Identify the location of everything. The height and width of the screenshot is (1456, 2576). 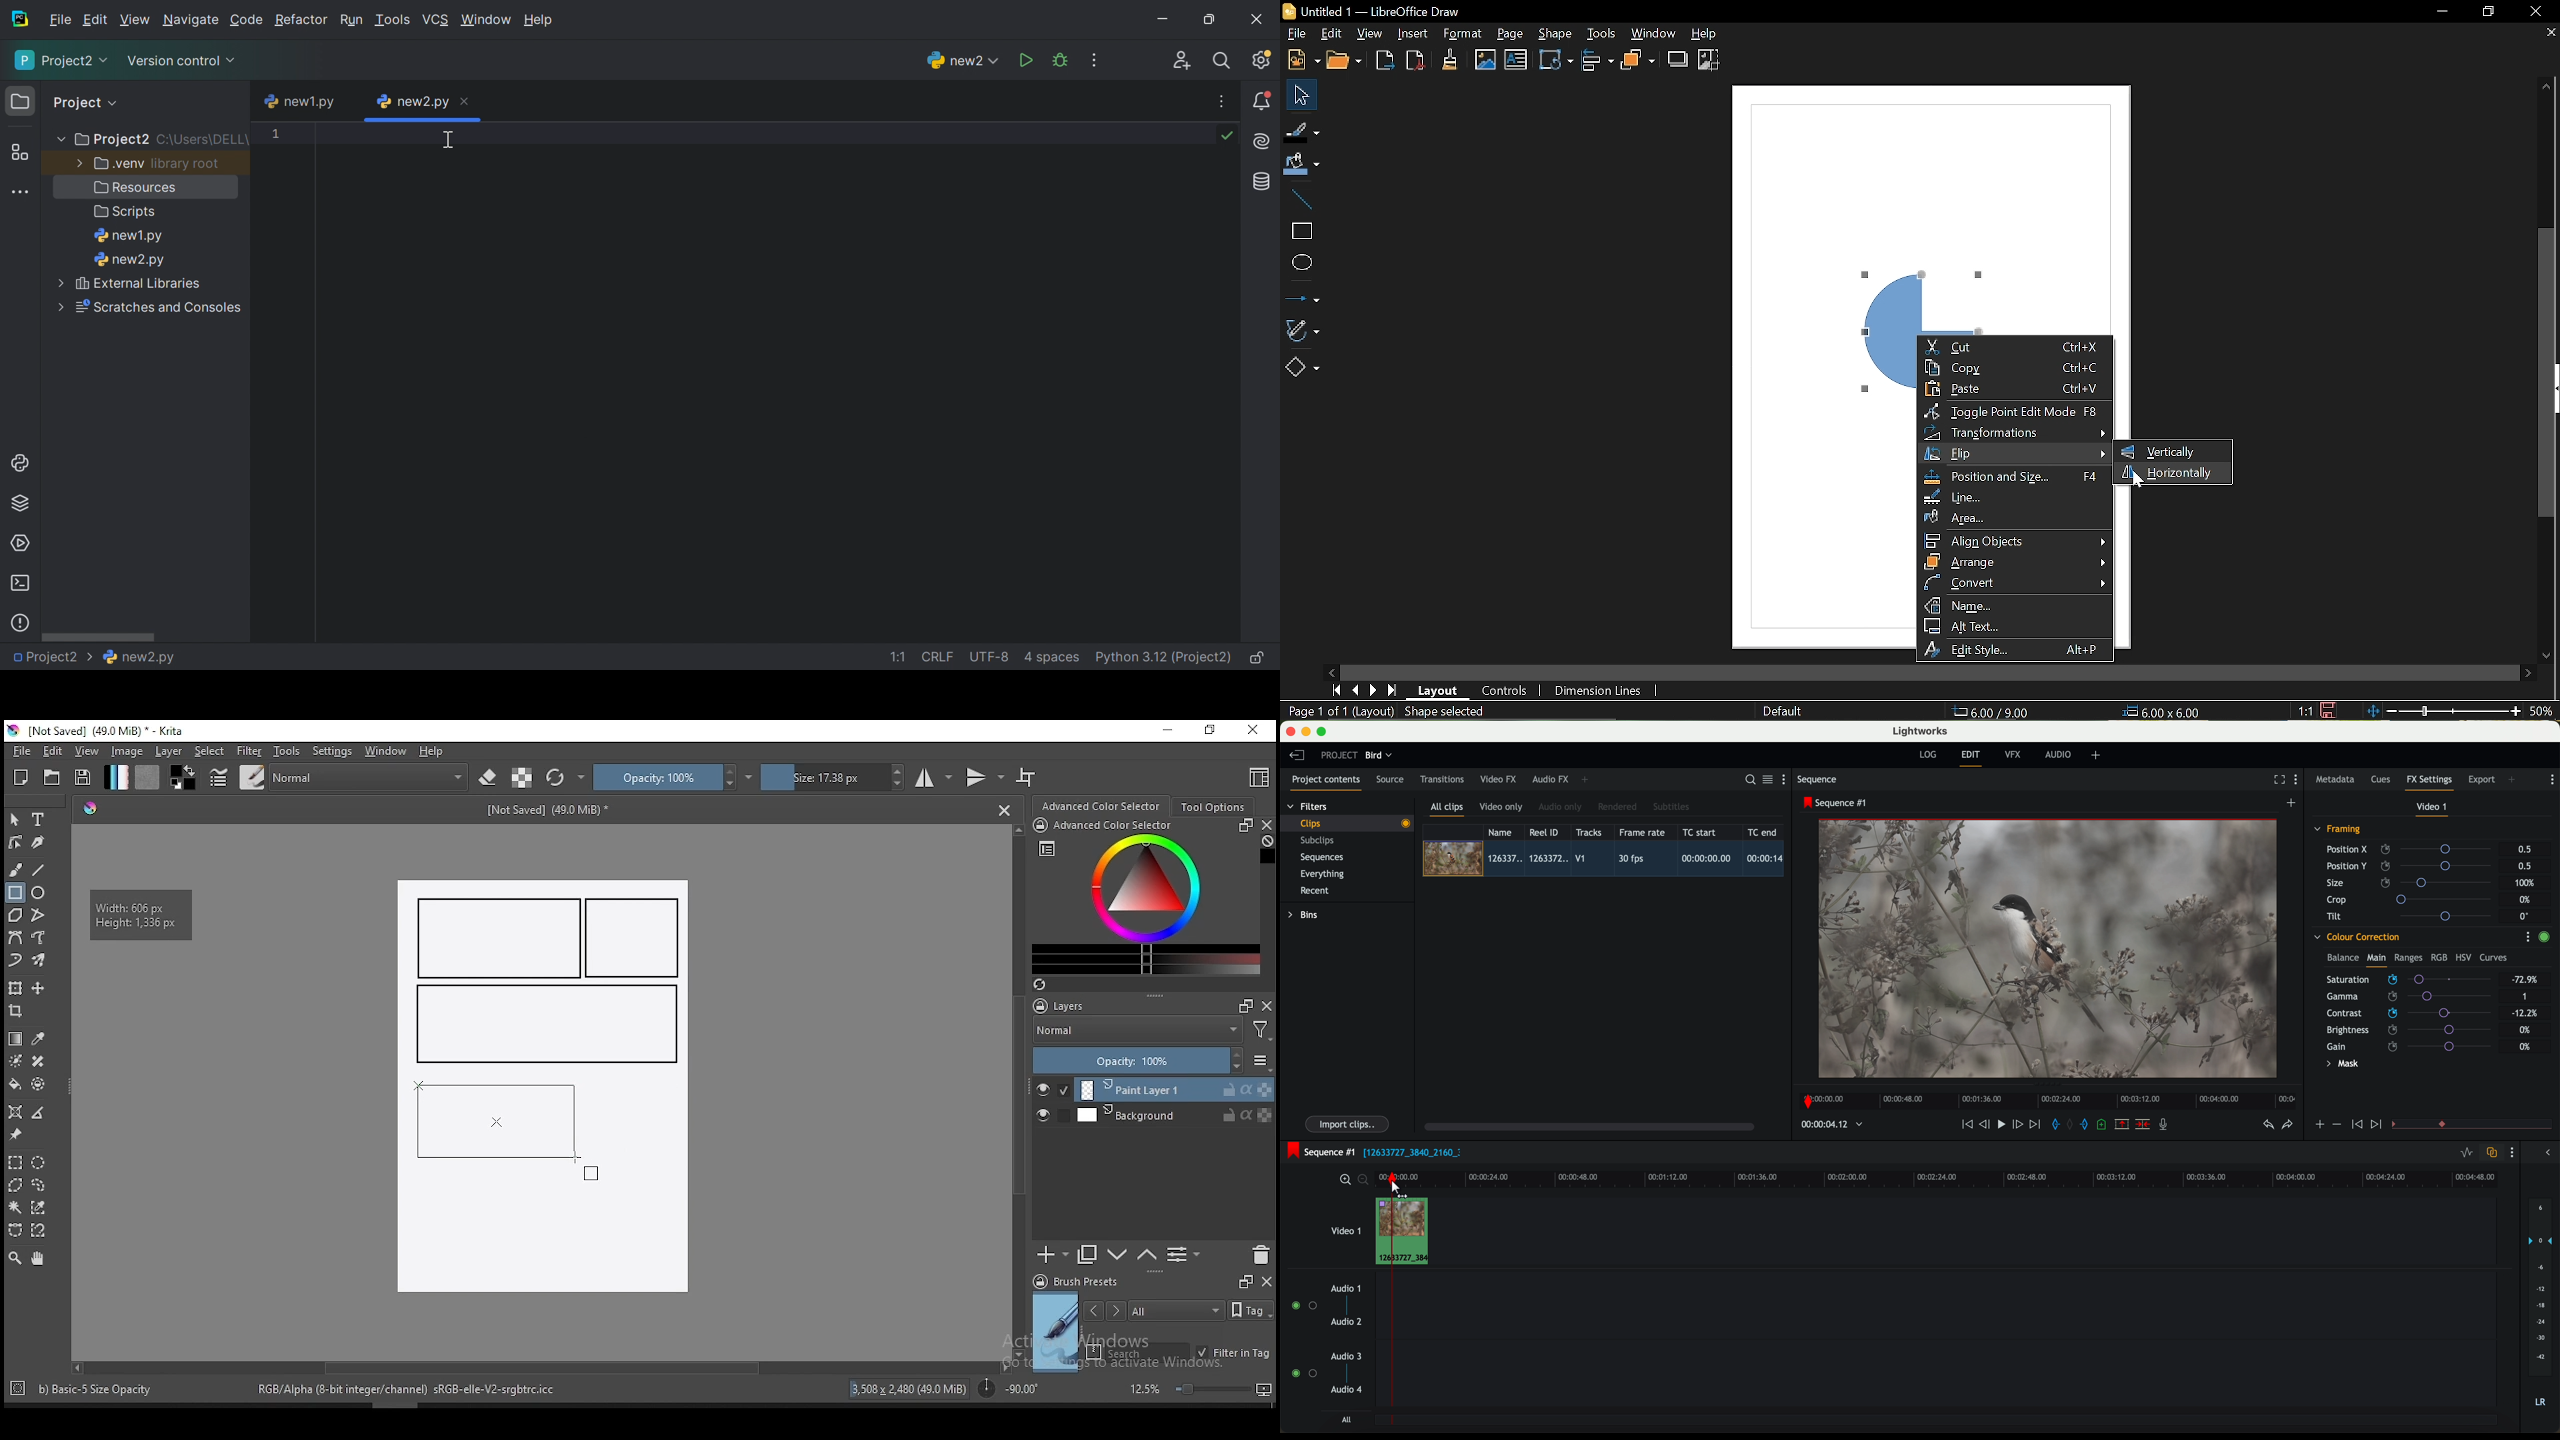
(1323, 874).